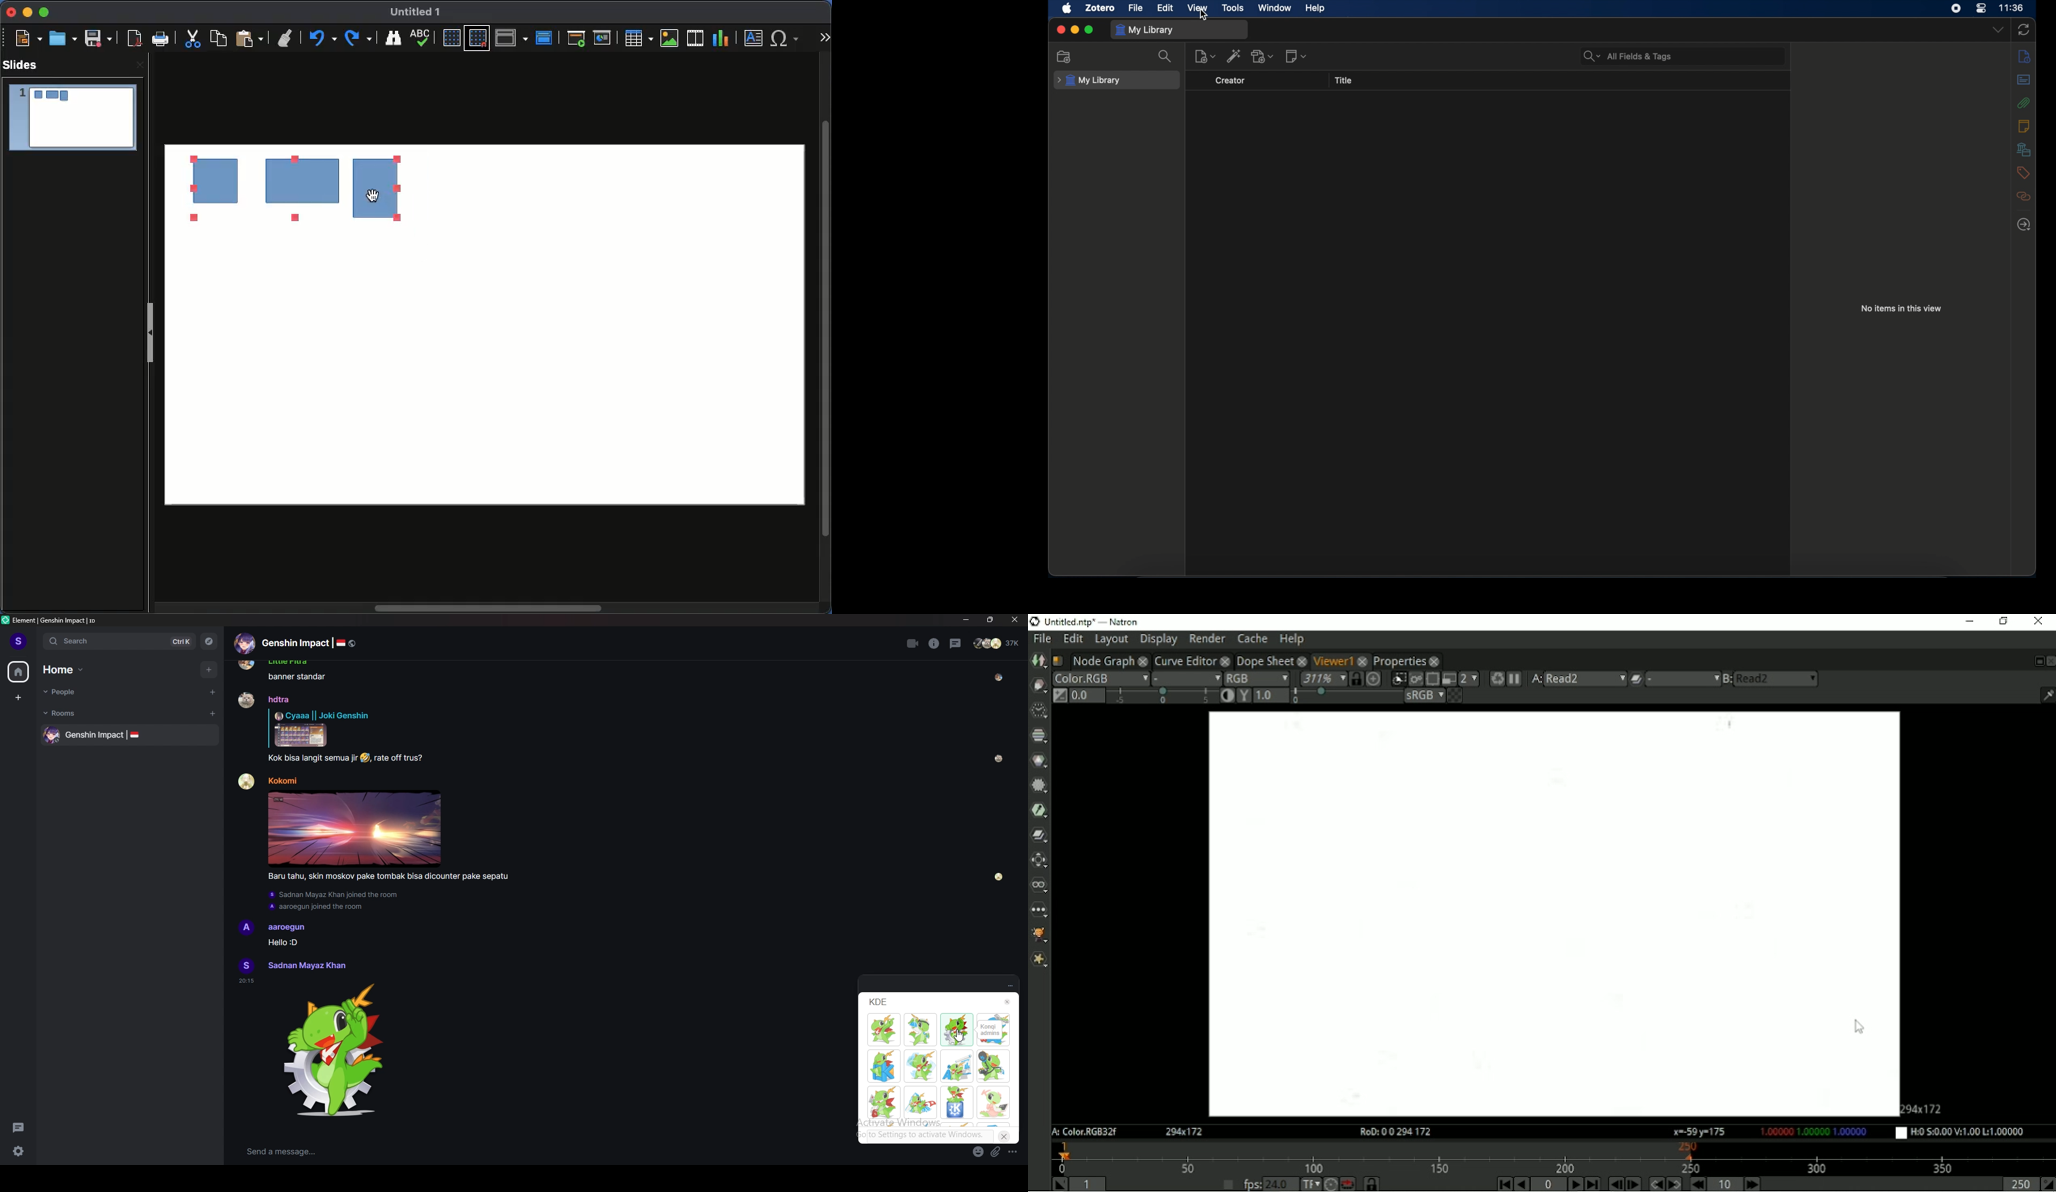  Describe the element at coordinates (244, 643) in the screenshot. I see `Profile picture of group` at that location.